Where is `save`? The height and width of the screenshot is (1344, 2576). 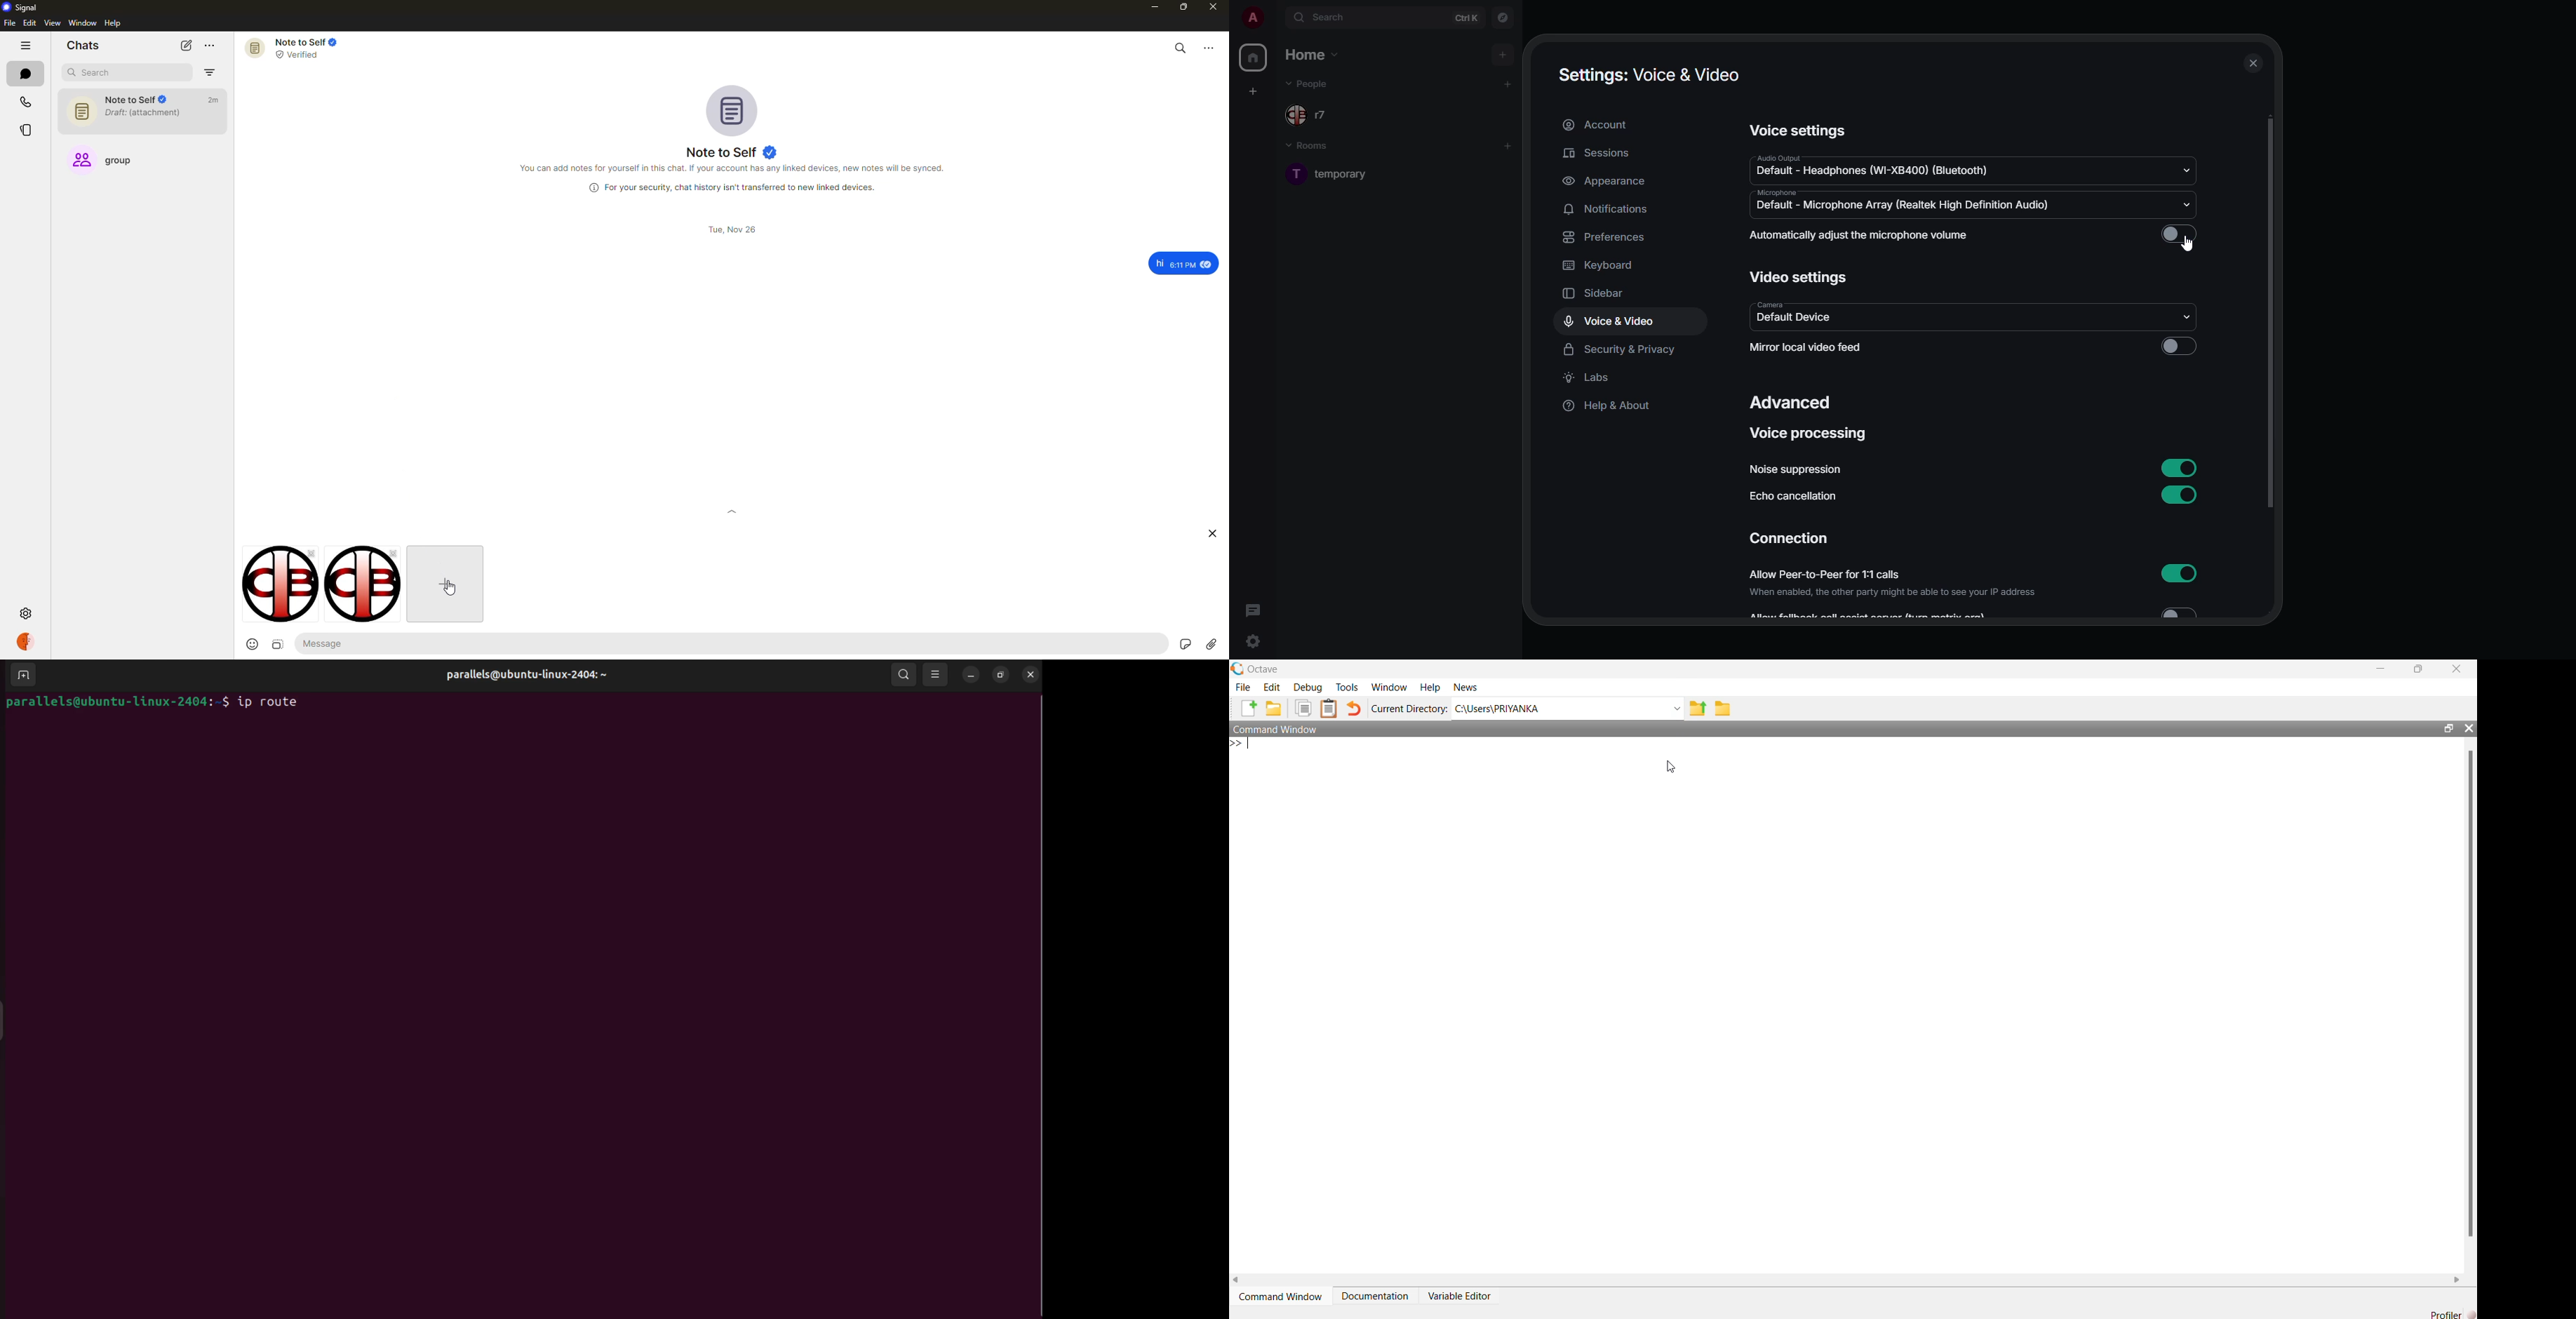 save is located at coordinates (1274, 708).